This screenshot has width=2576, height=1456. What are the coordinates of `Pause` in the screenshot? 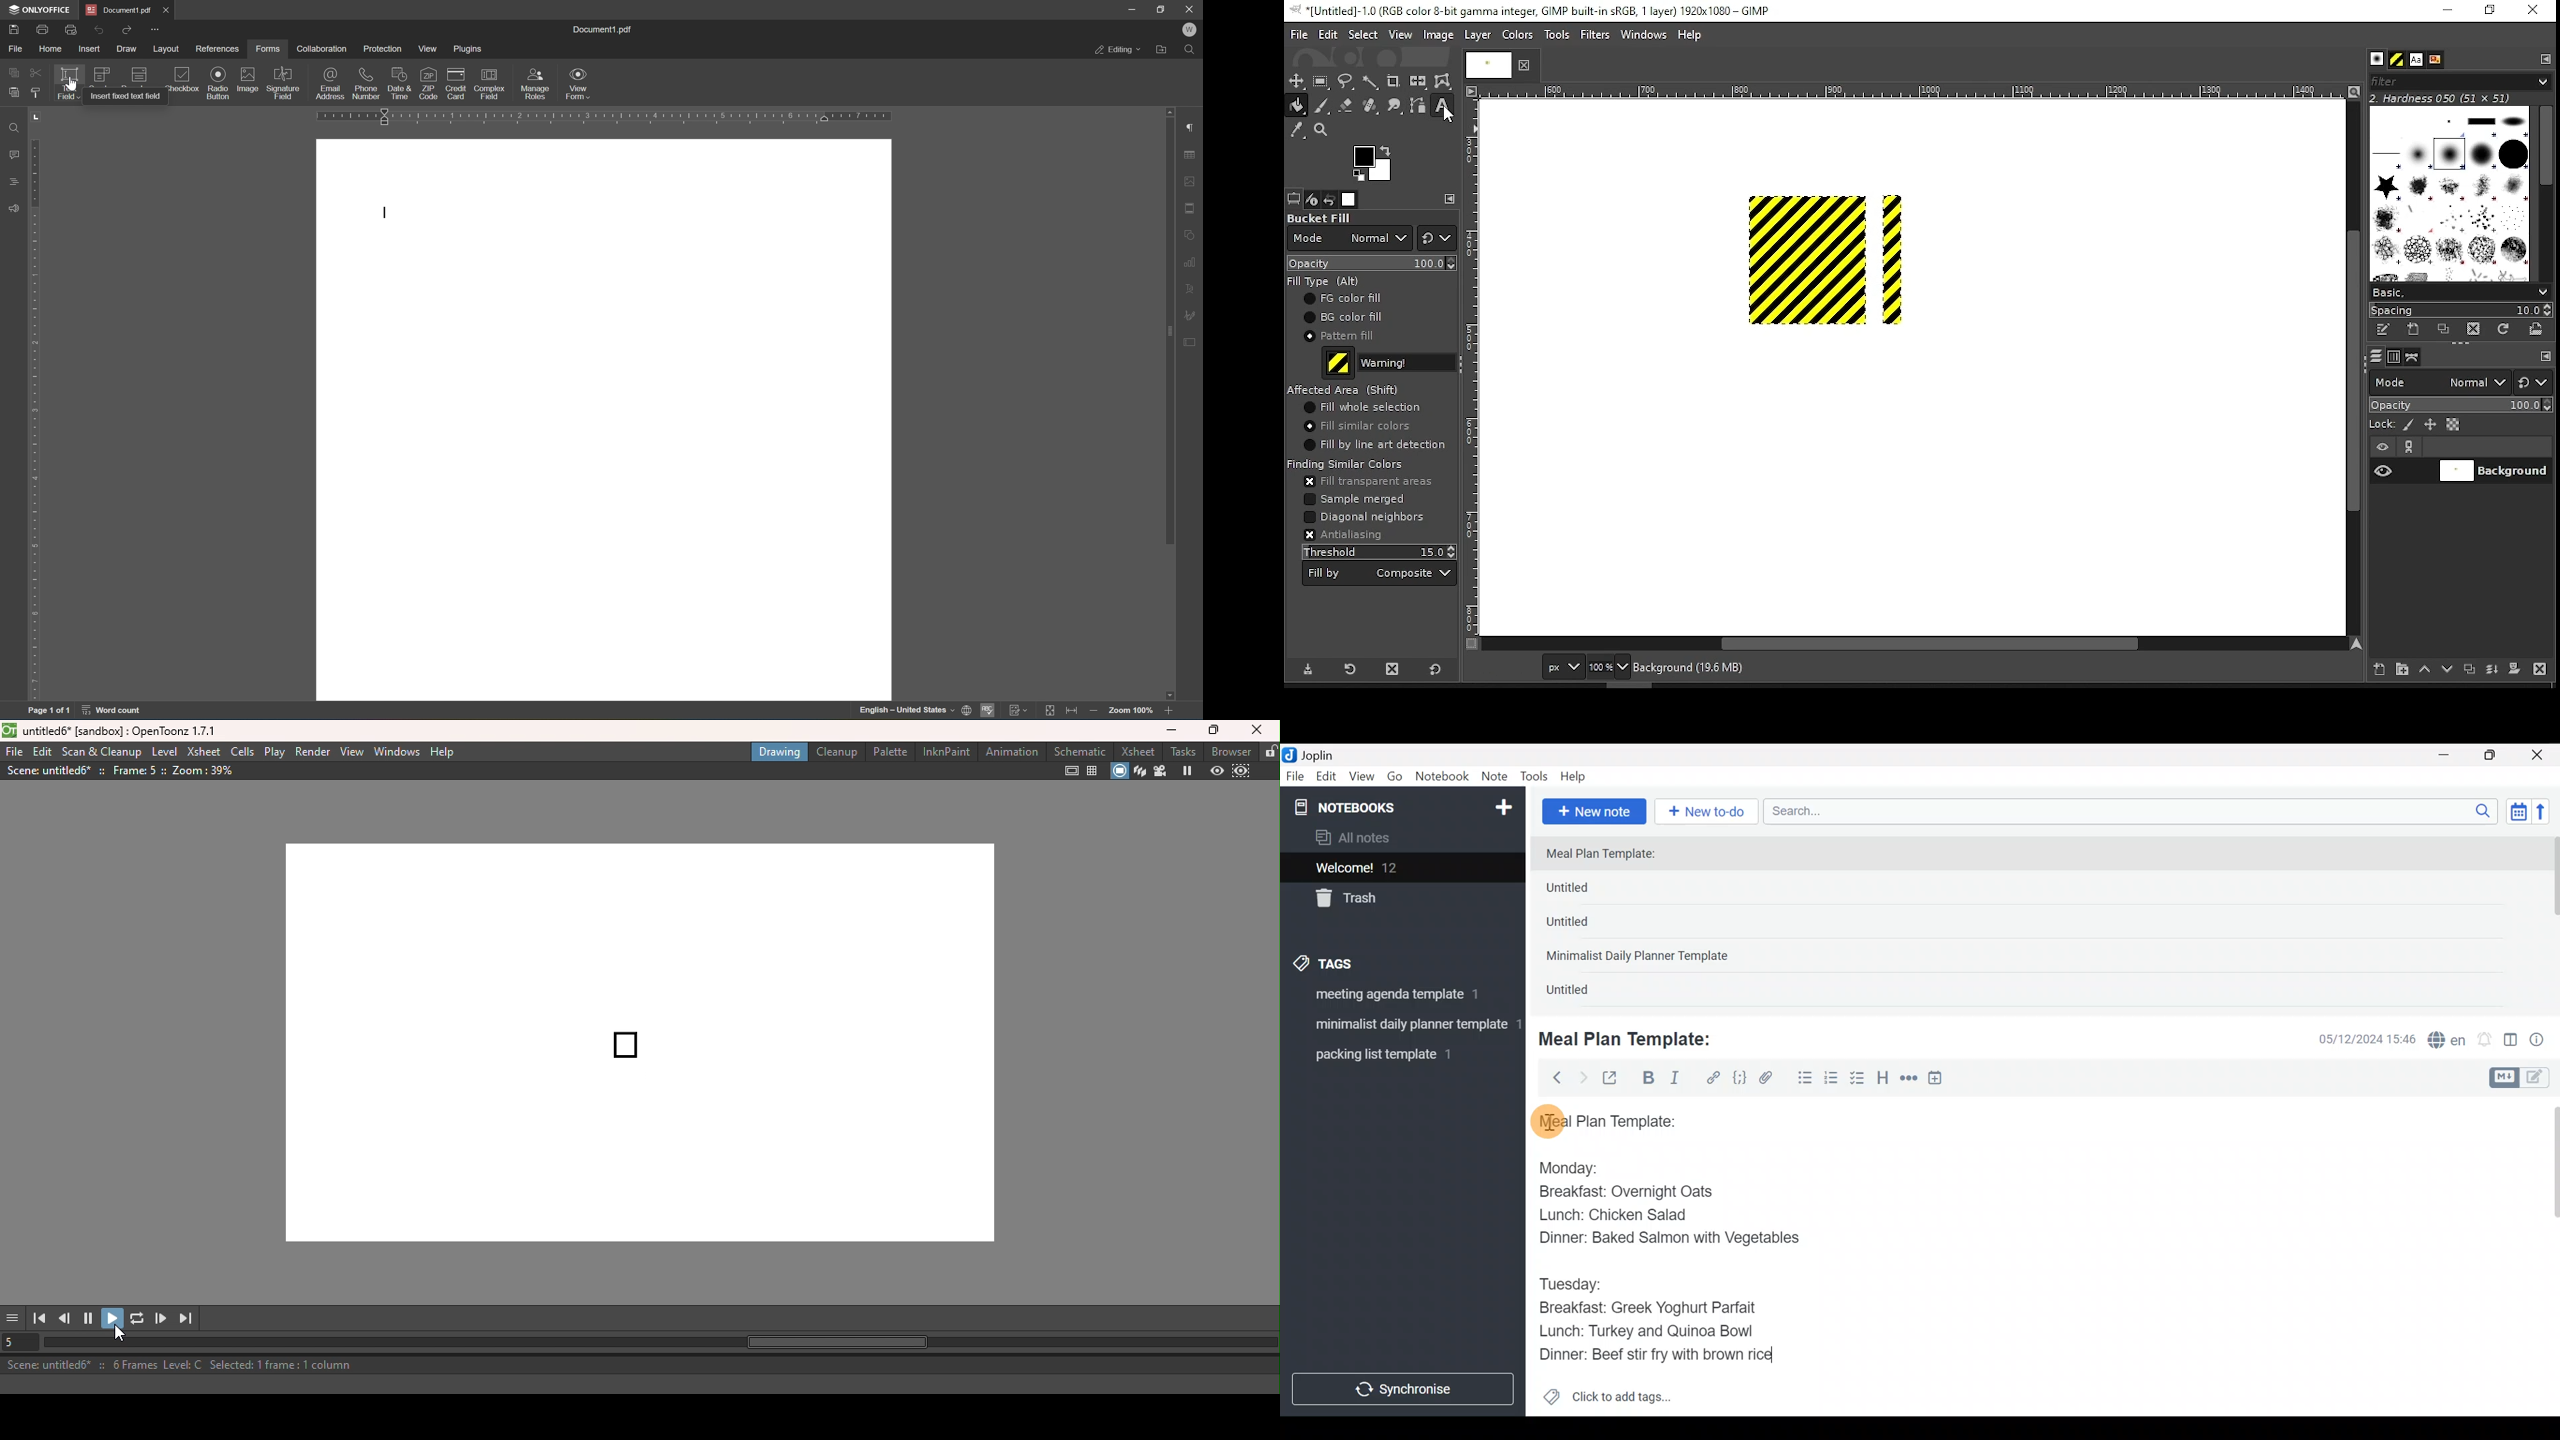 It's located at (90, 1320).